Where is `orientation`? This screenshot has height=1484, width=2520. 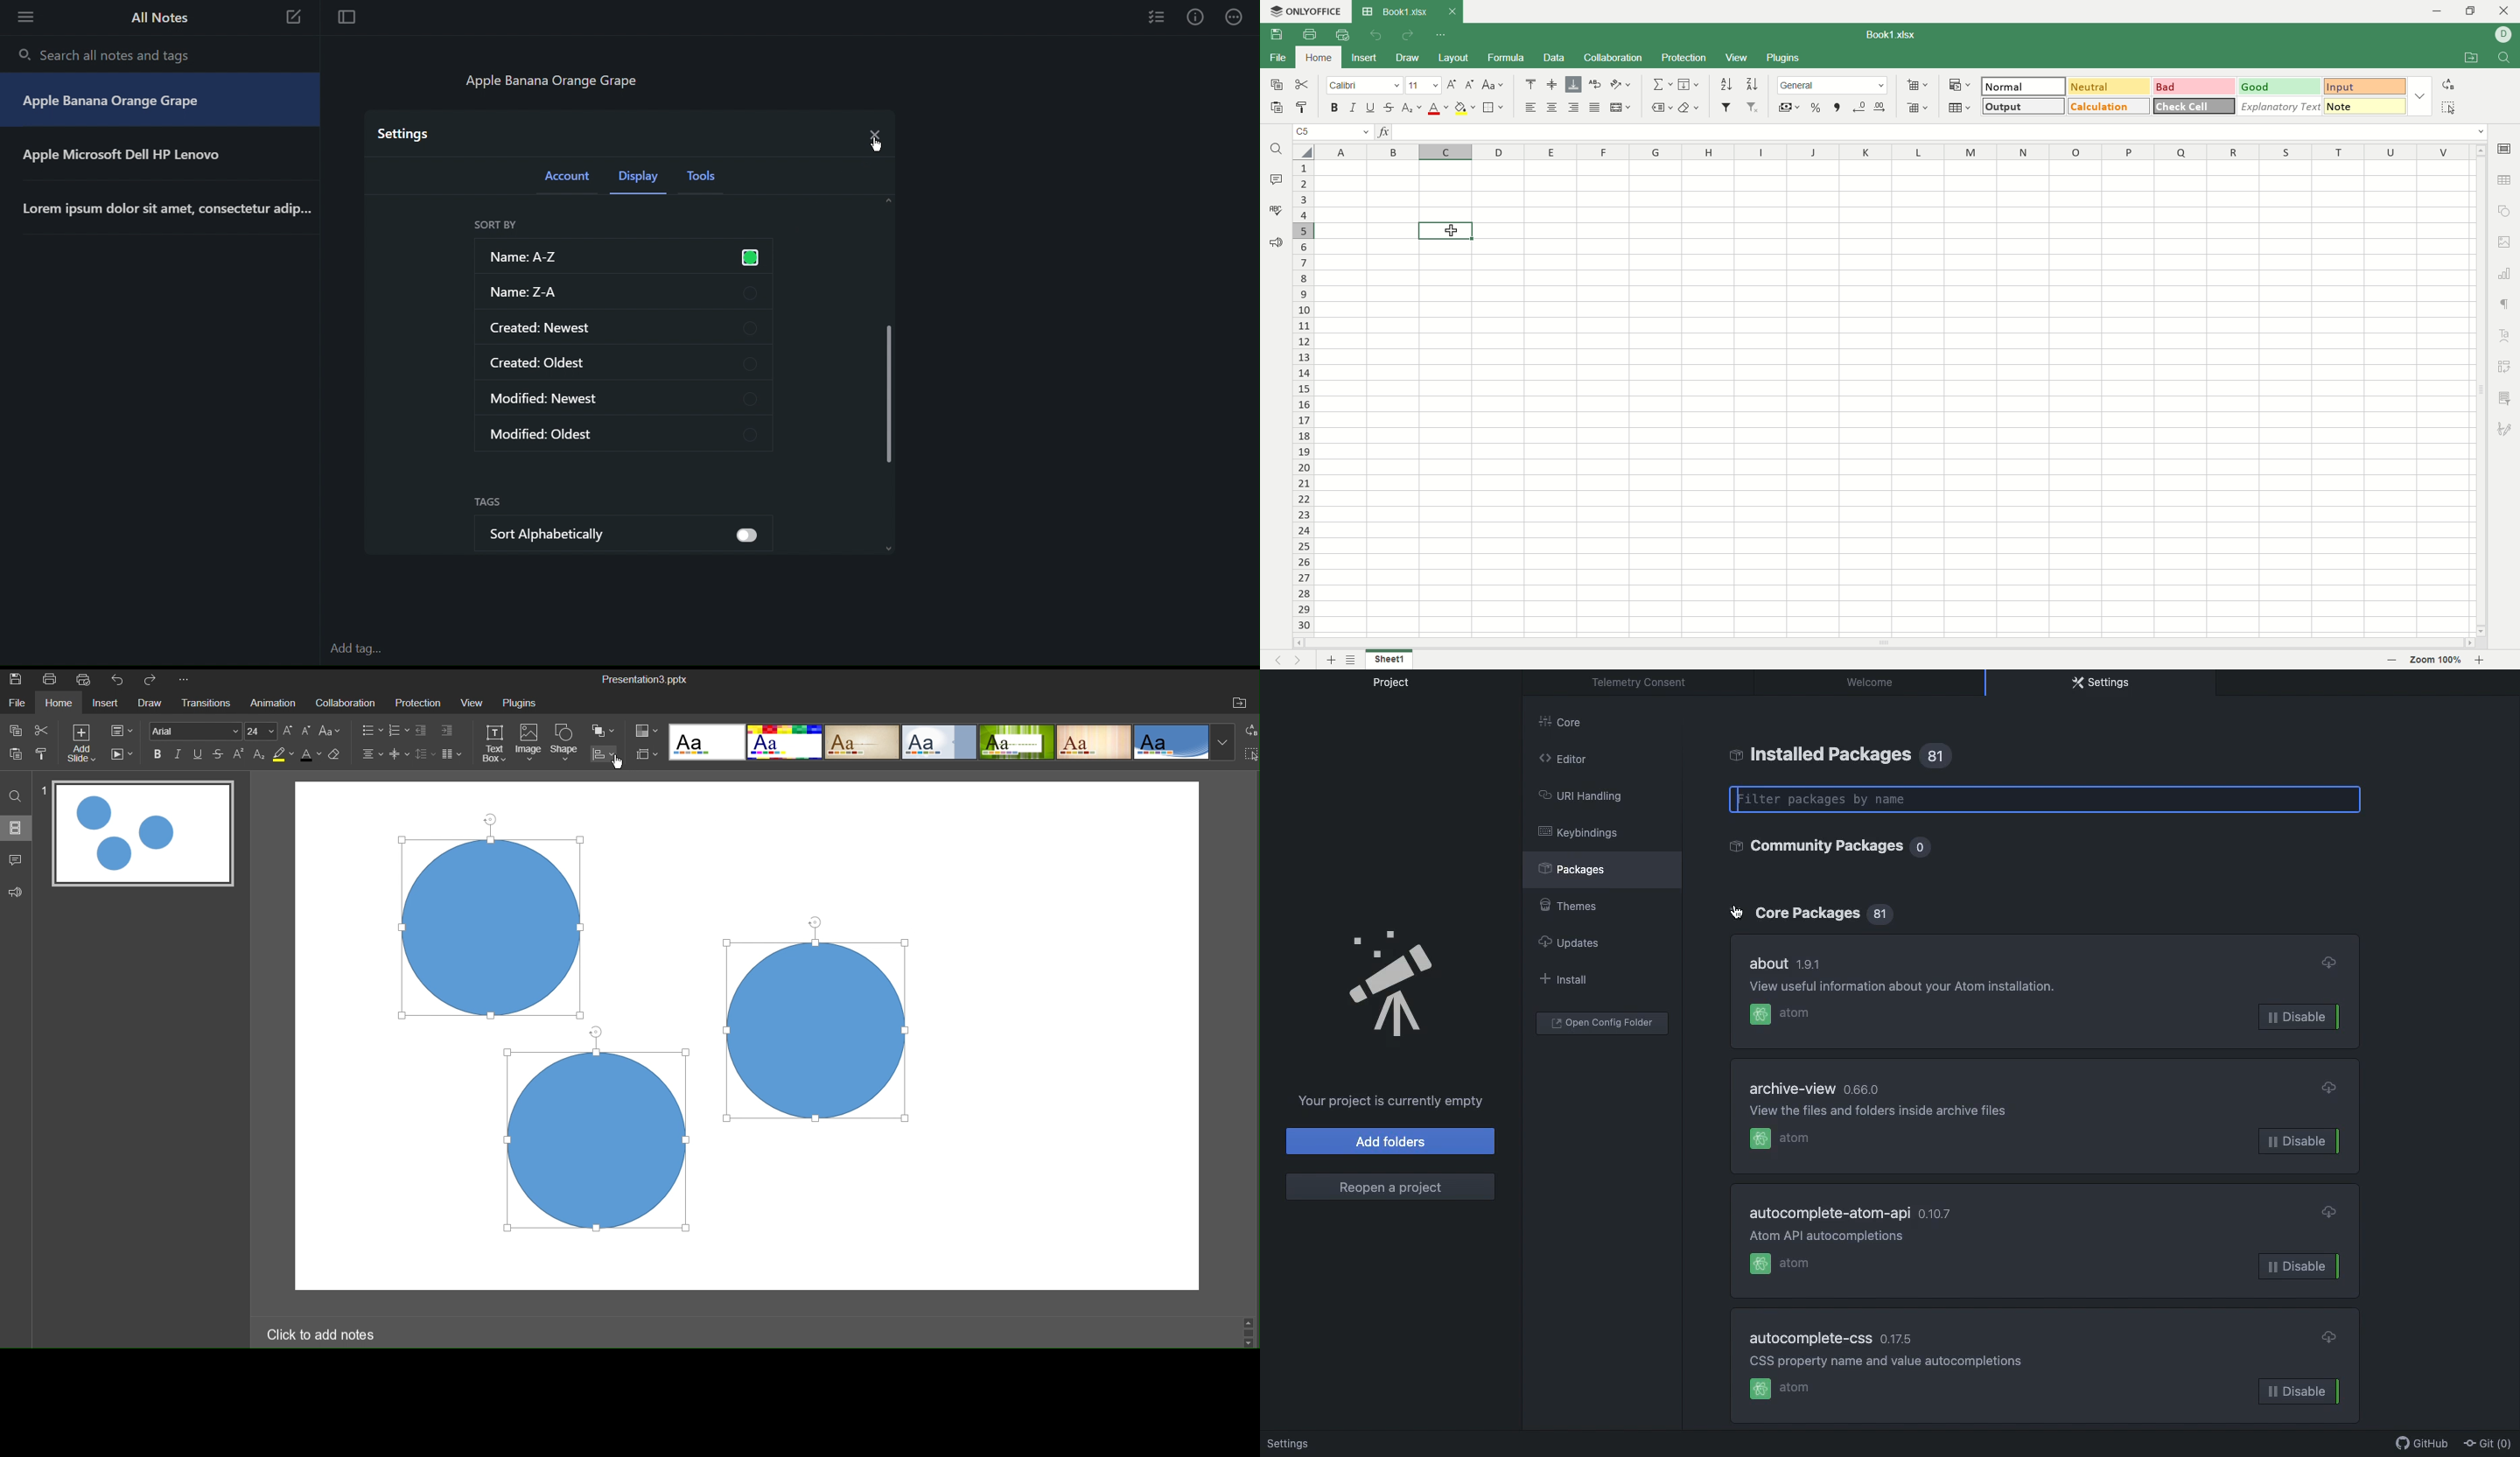 orientation is located at coordinates (1621, 85).